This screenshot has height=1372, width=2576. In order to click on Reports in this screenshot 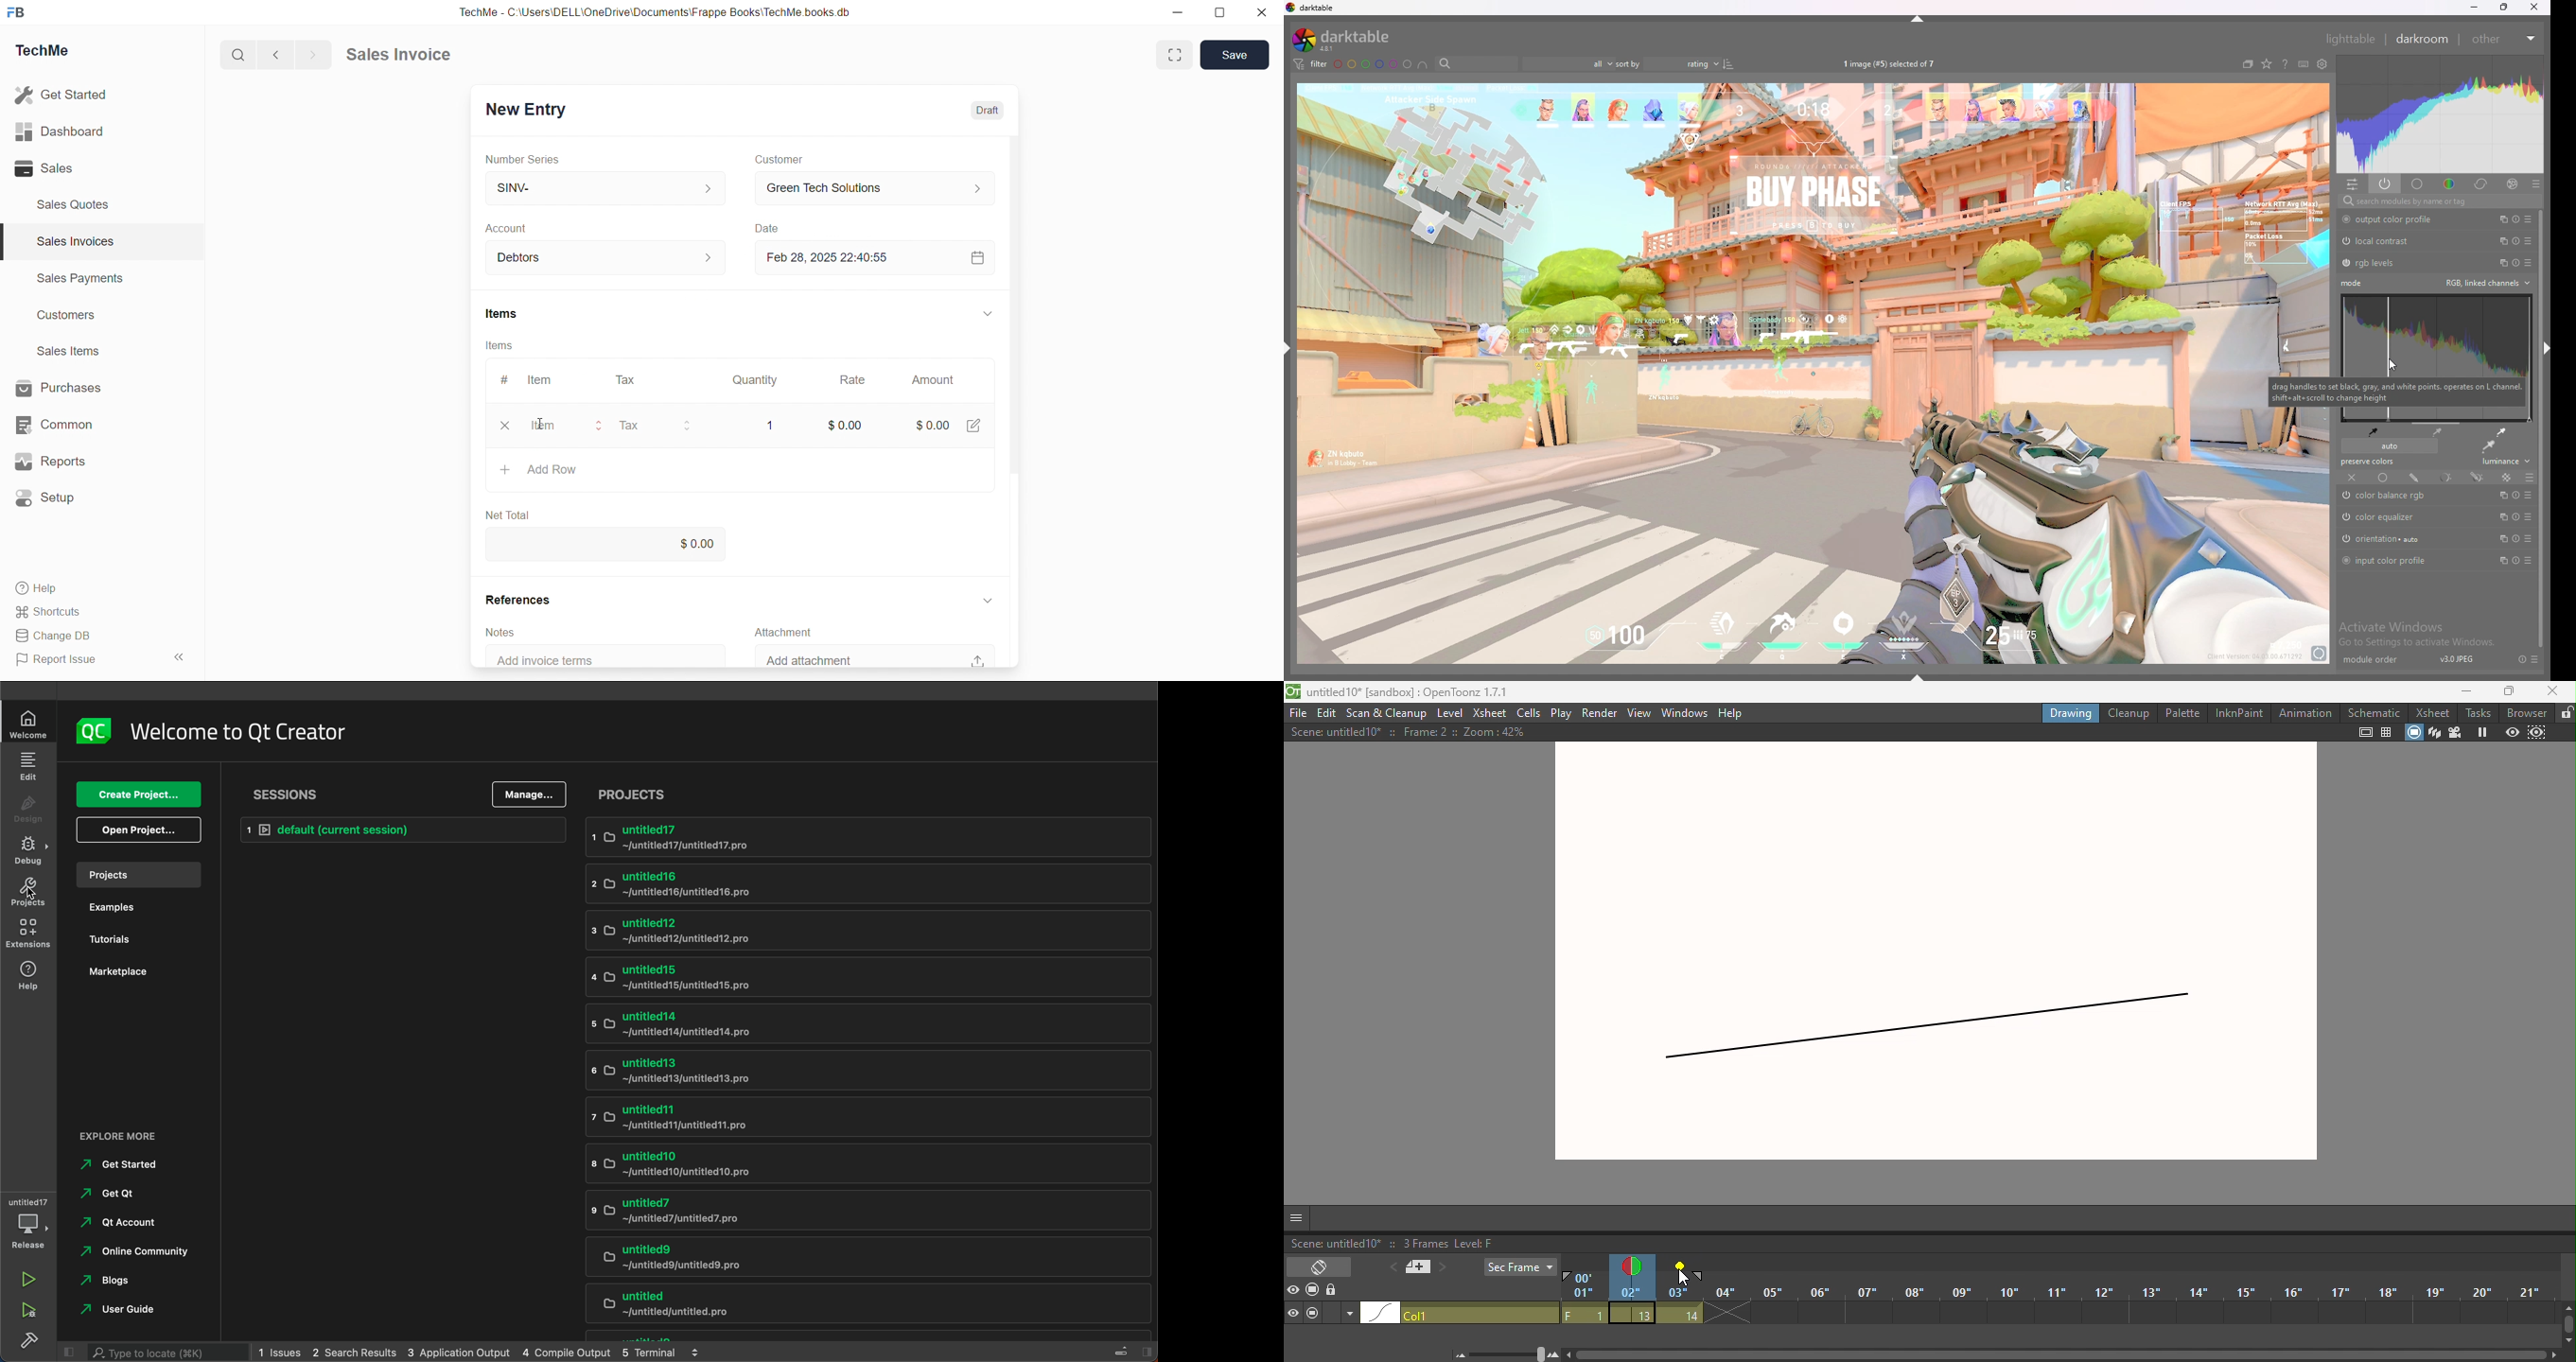, I will do `click(50, 461)`.